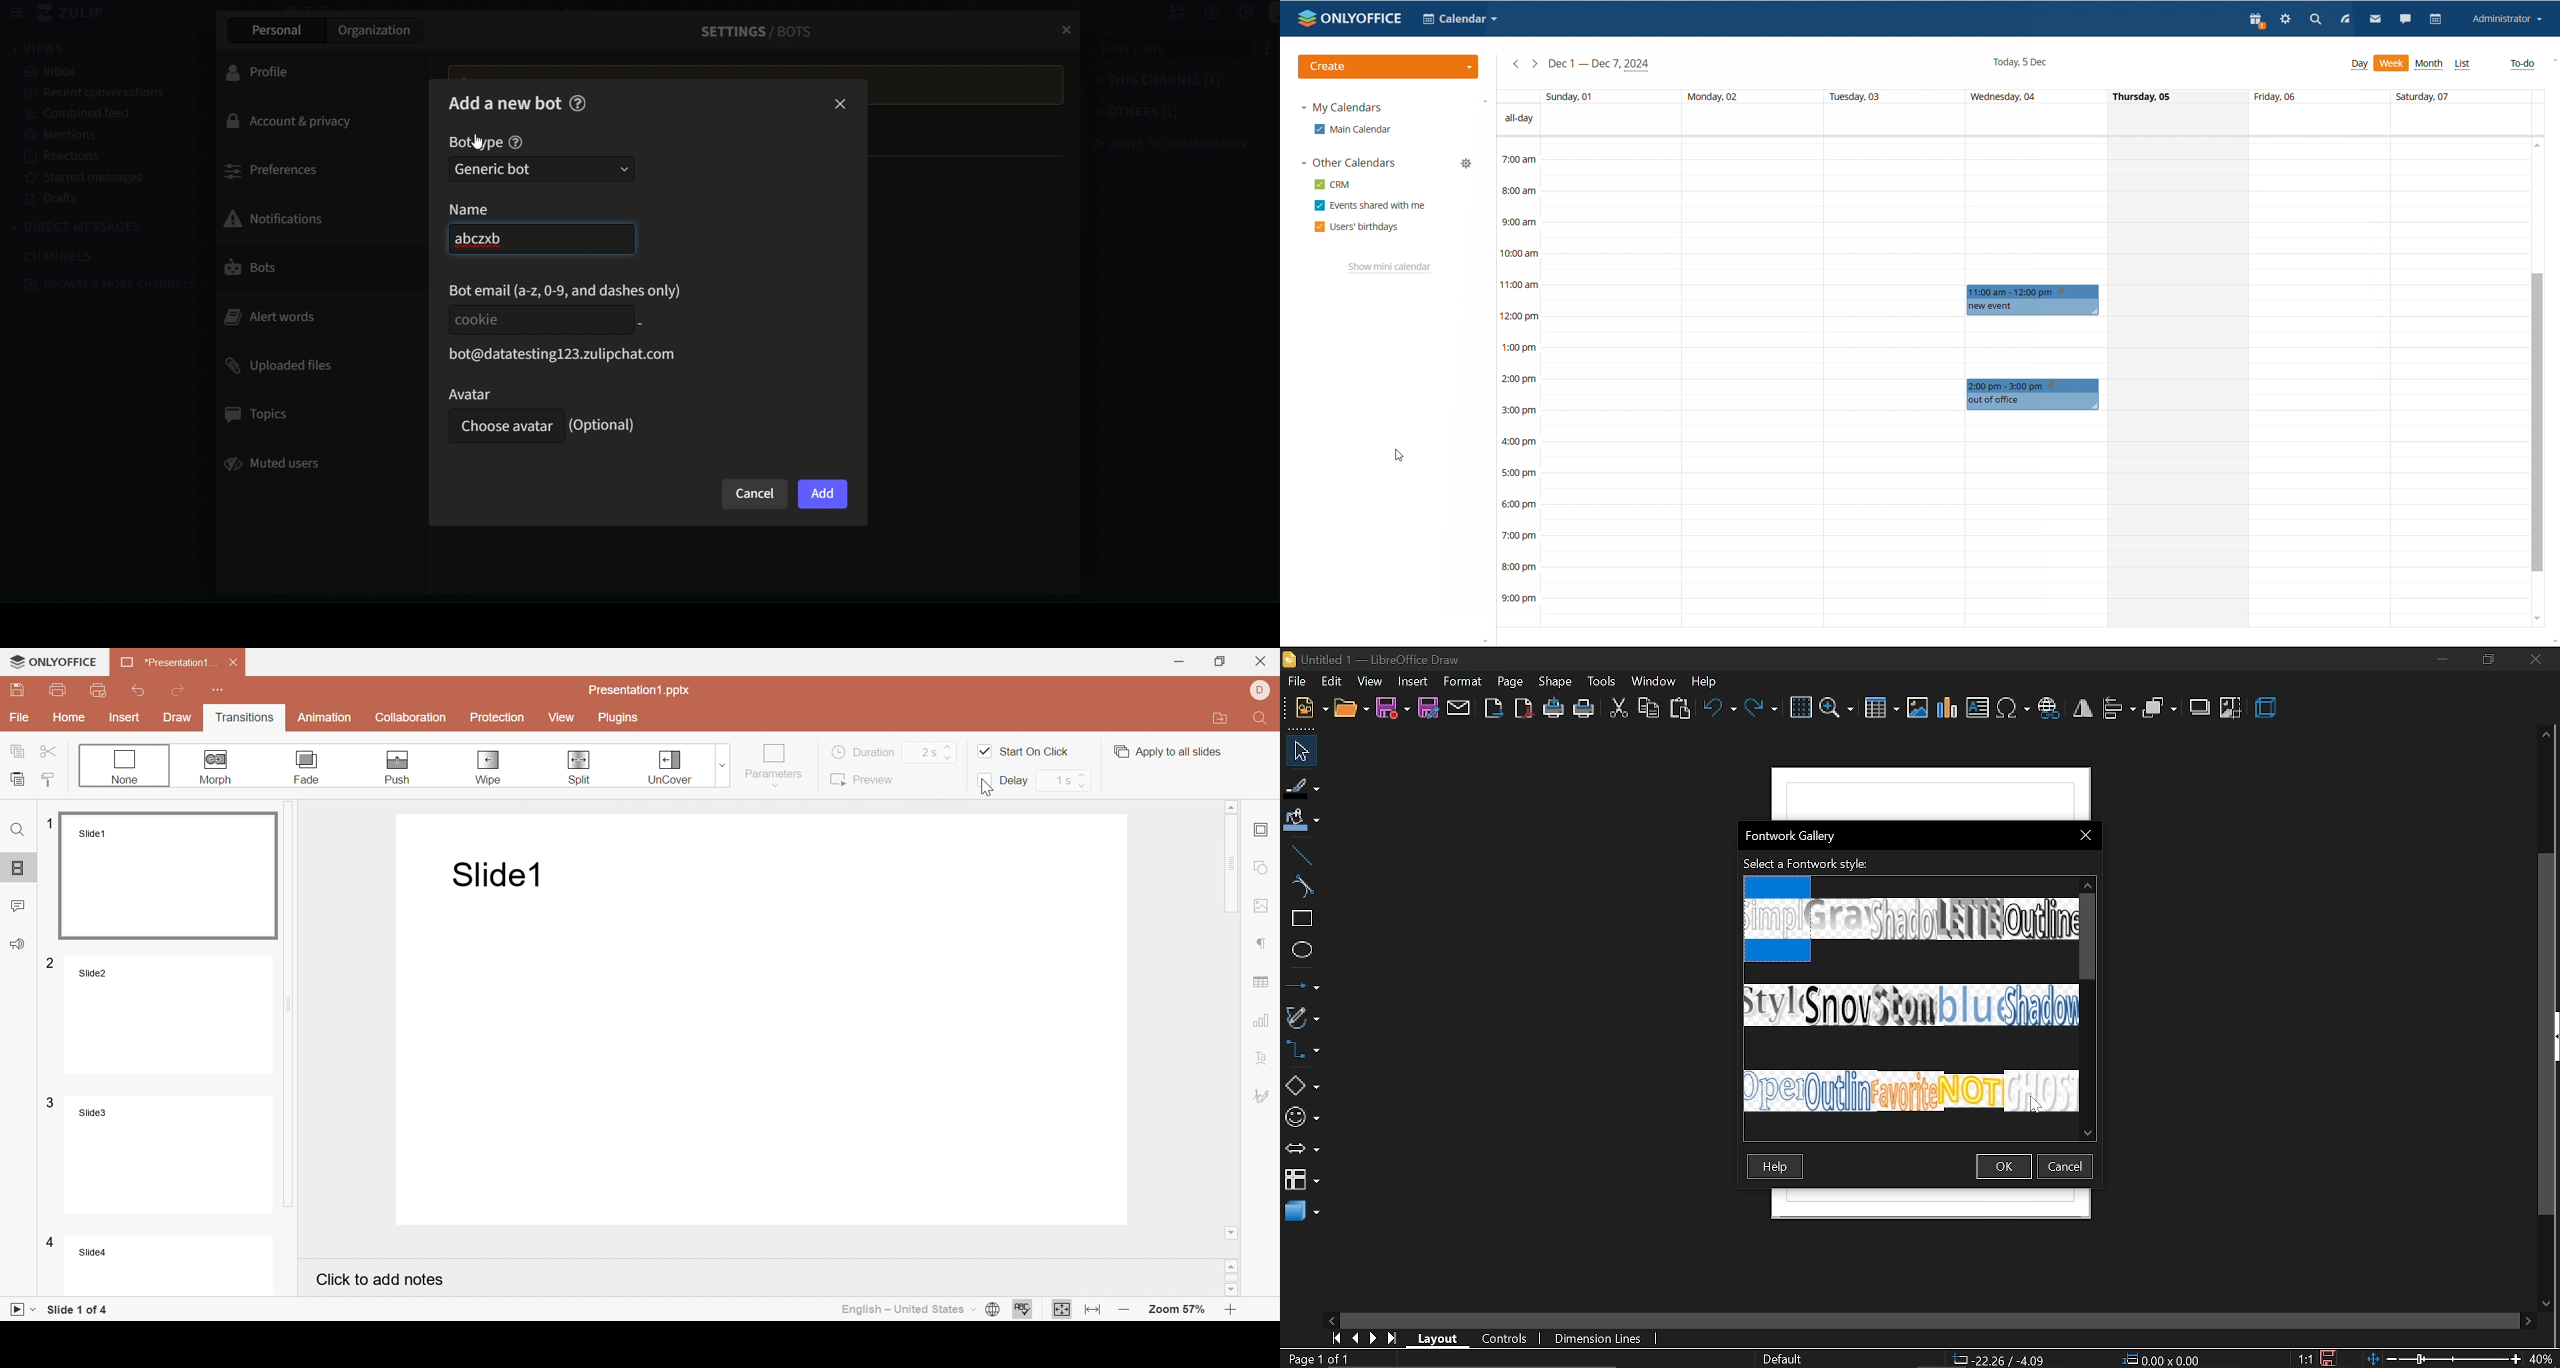  Describe the element at coordinates (103, 95) in the screenshot. I see `recent conversations` at that location.